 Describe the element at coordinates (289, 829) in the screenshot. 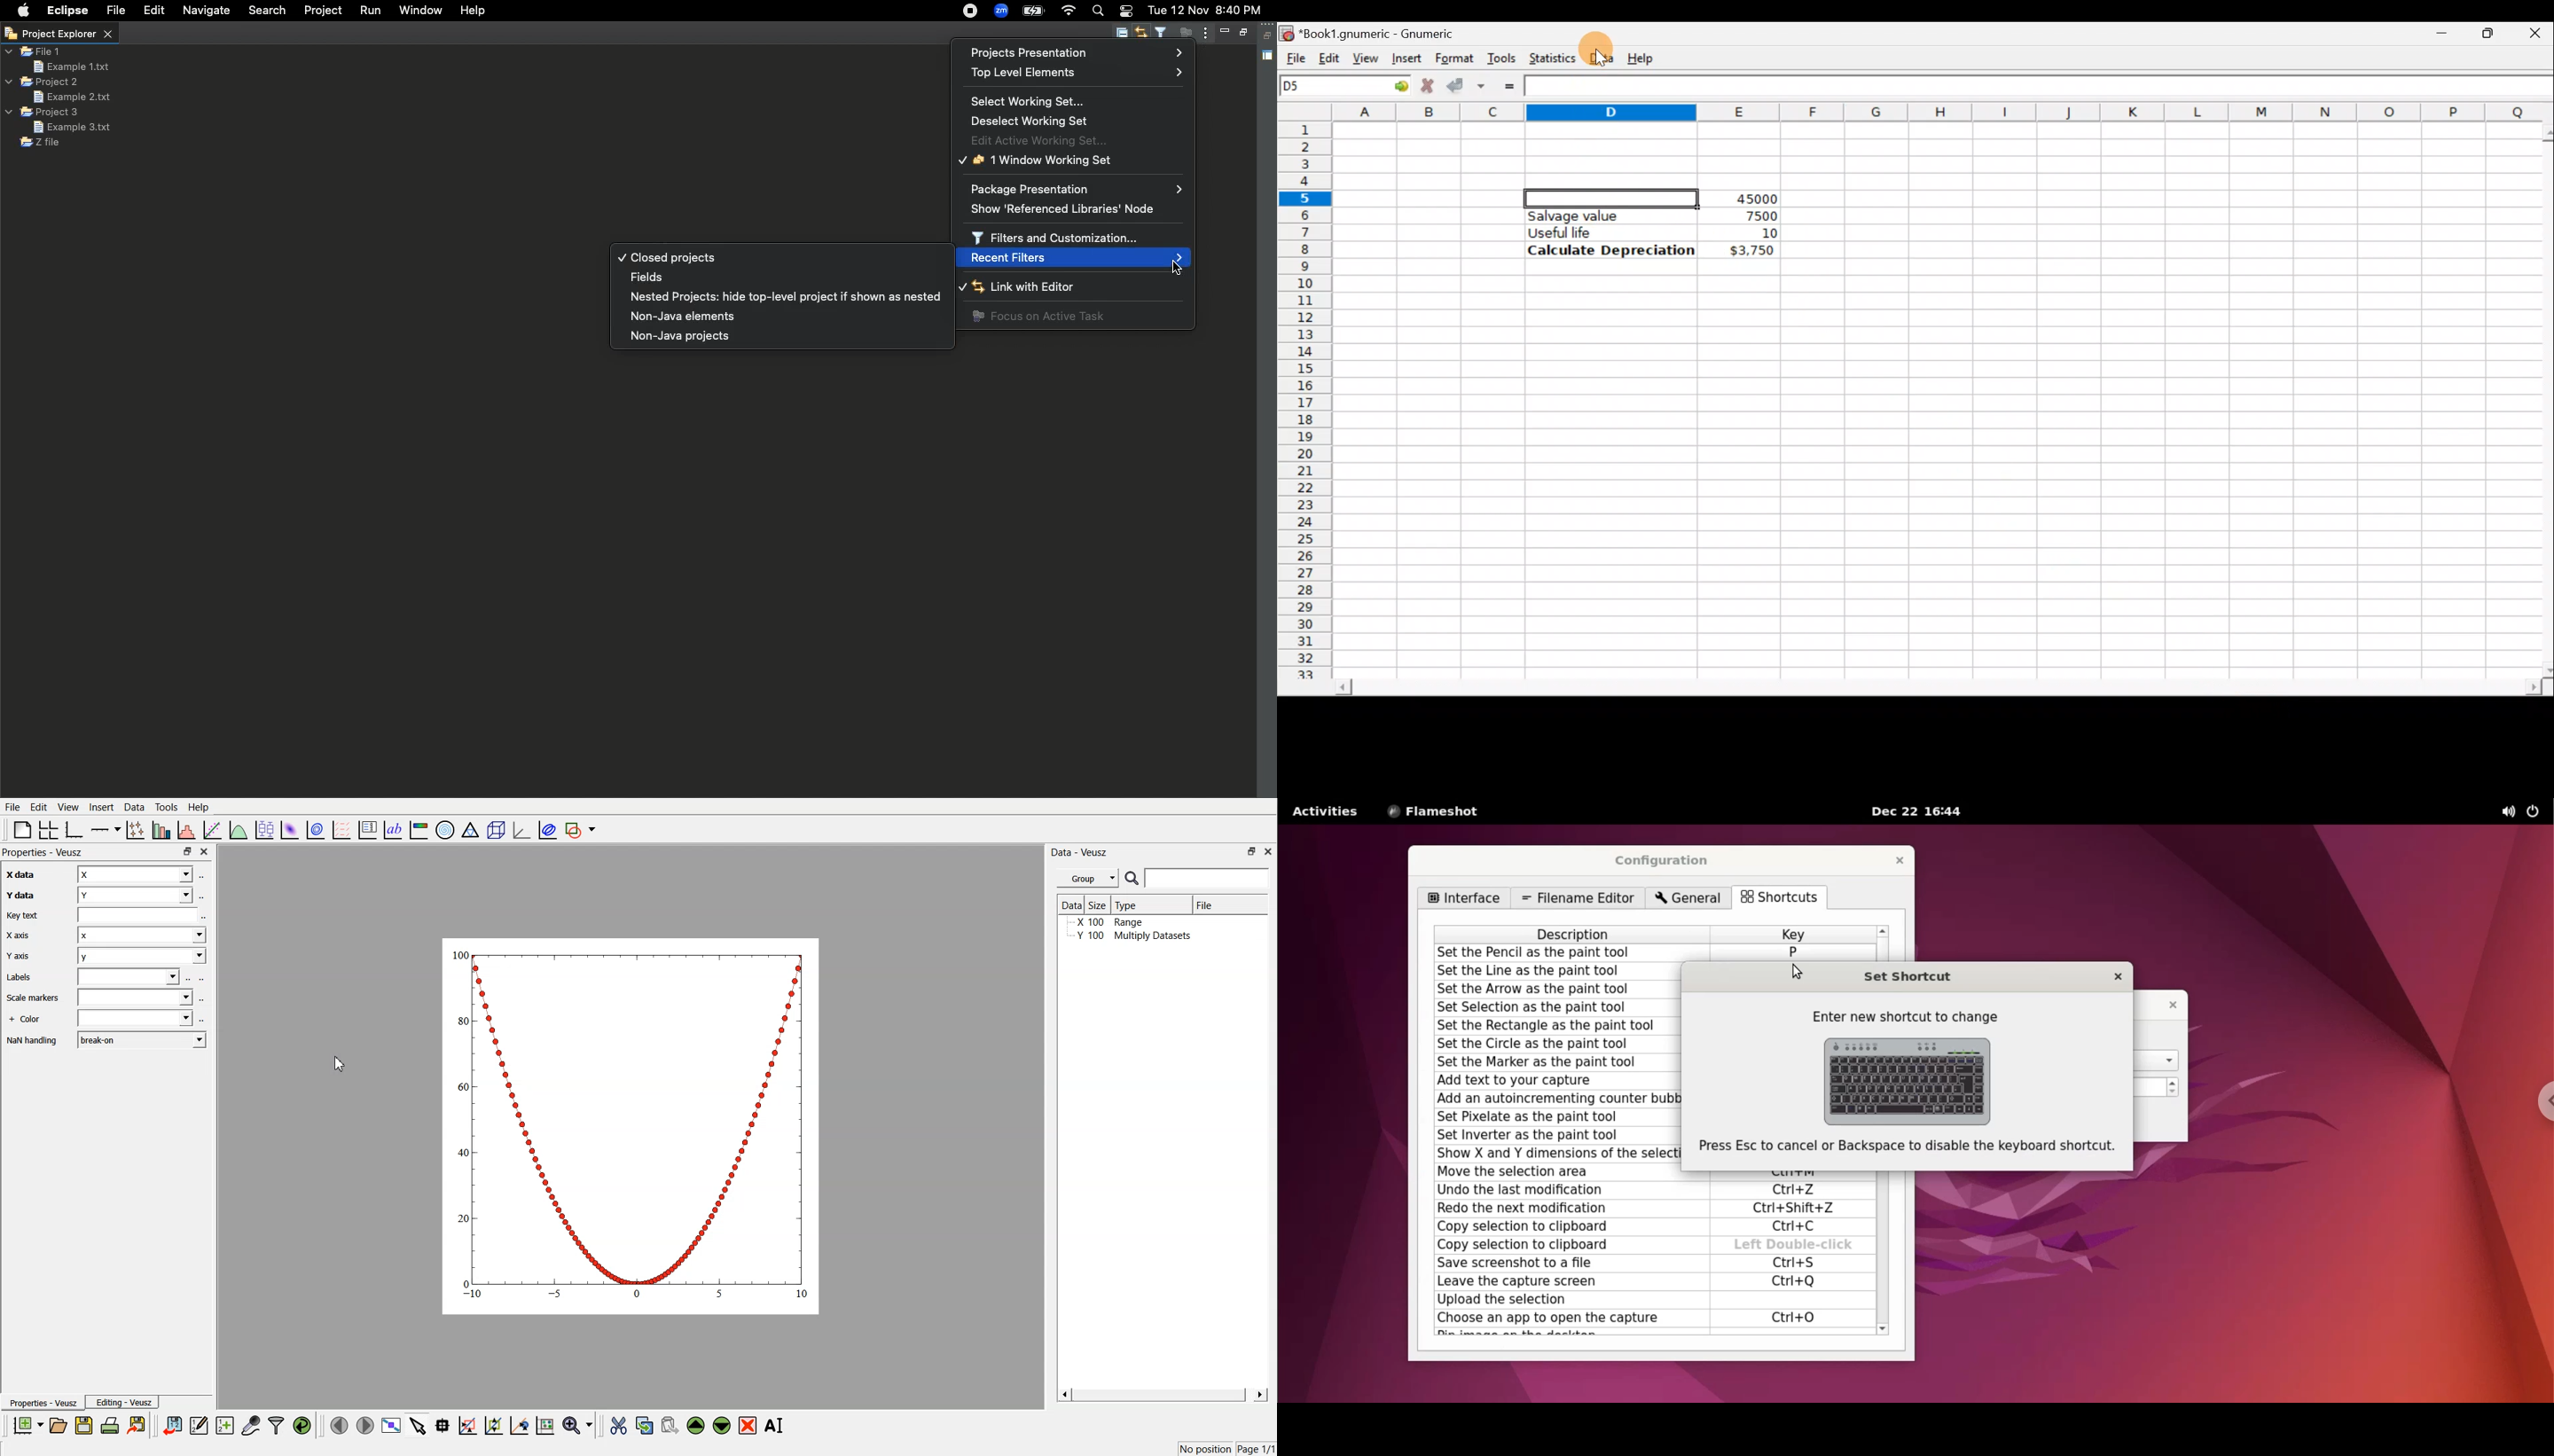

I see `plot a 2d datasets as image` at that location.